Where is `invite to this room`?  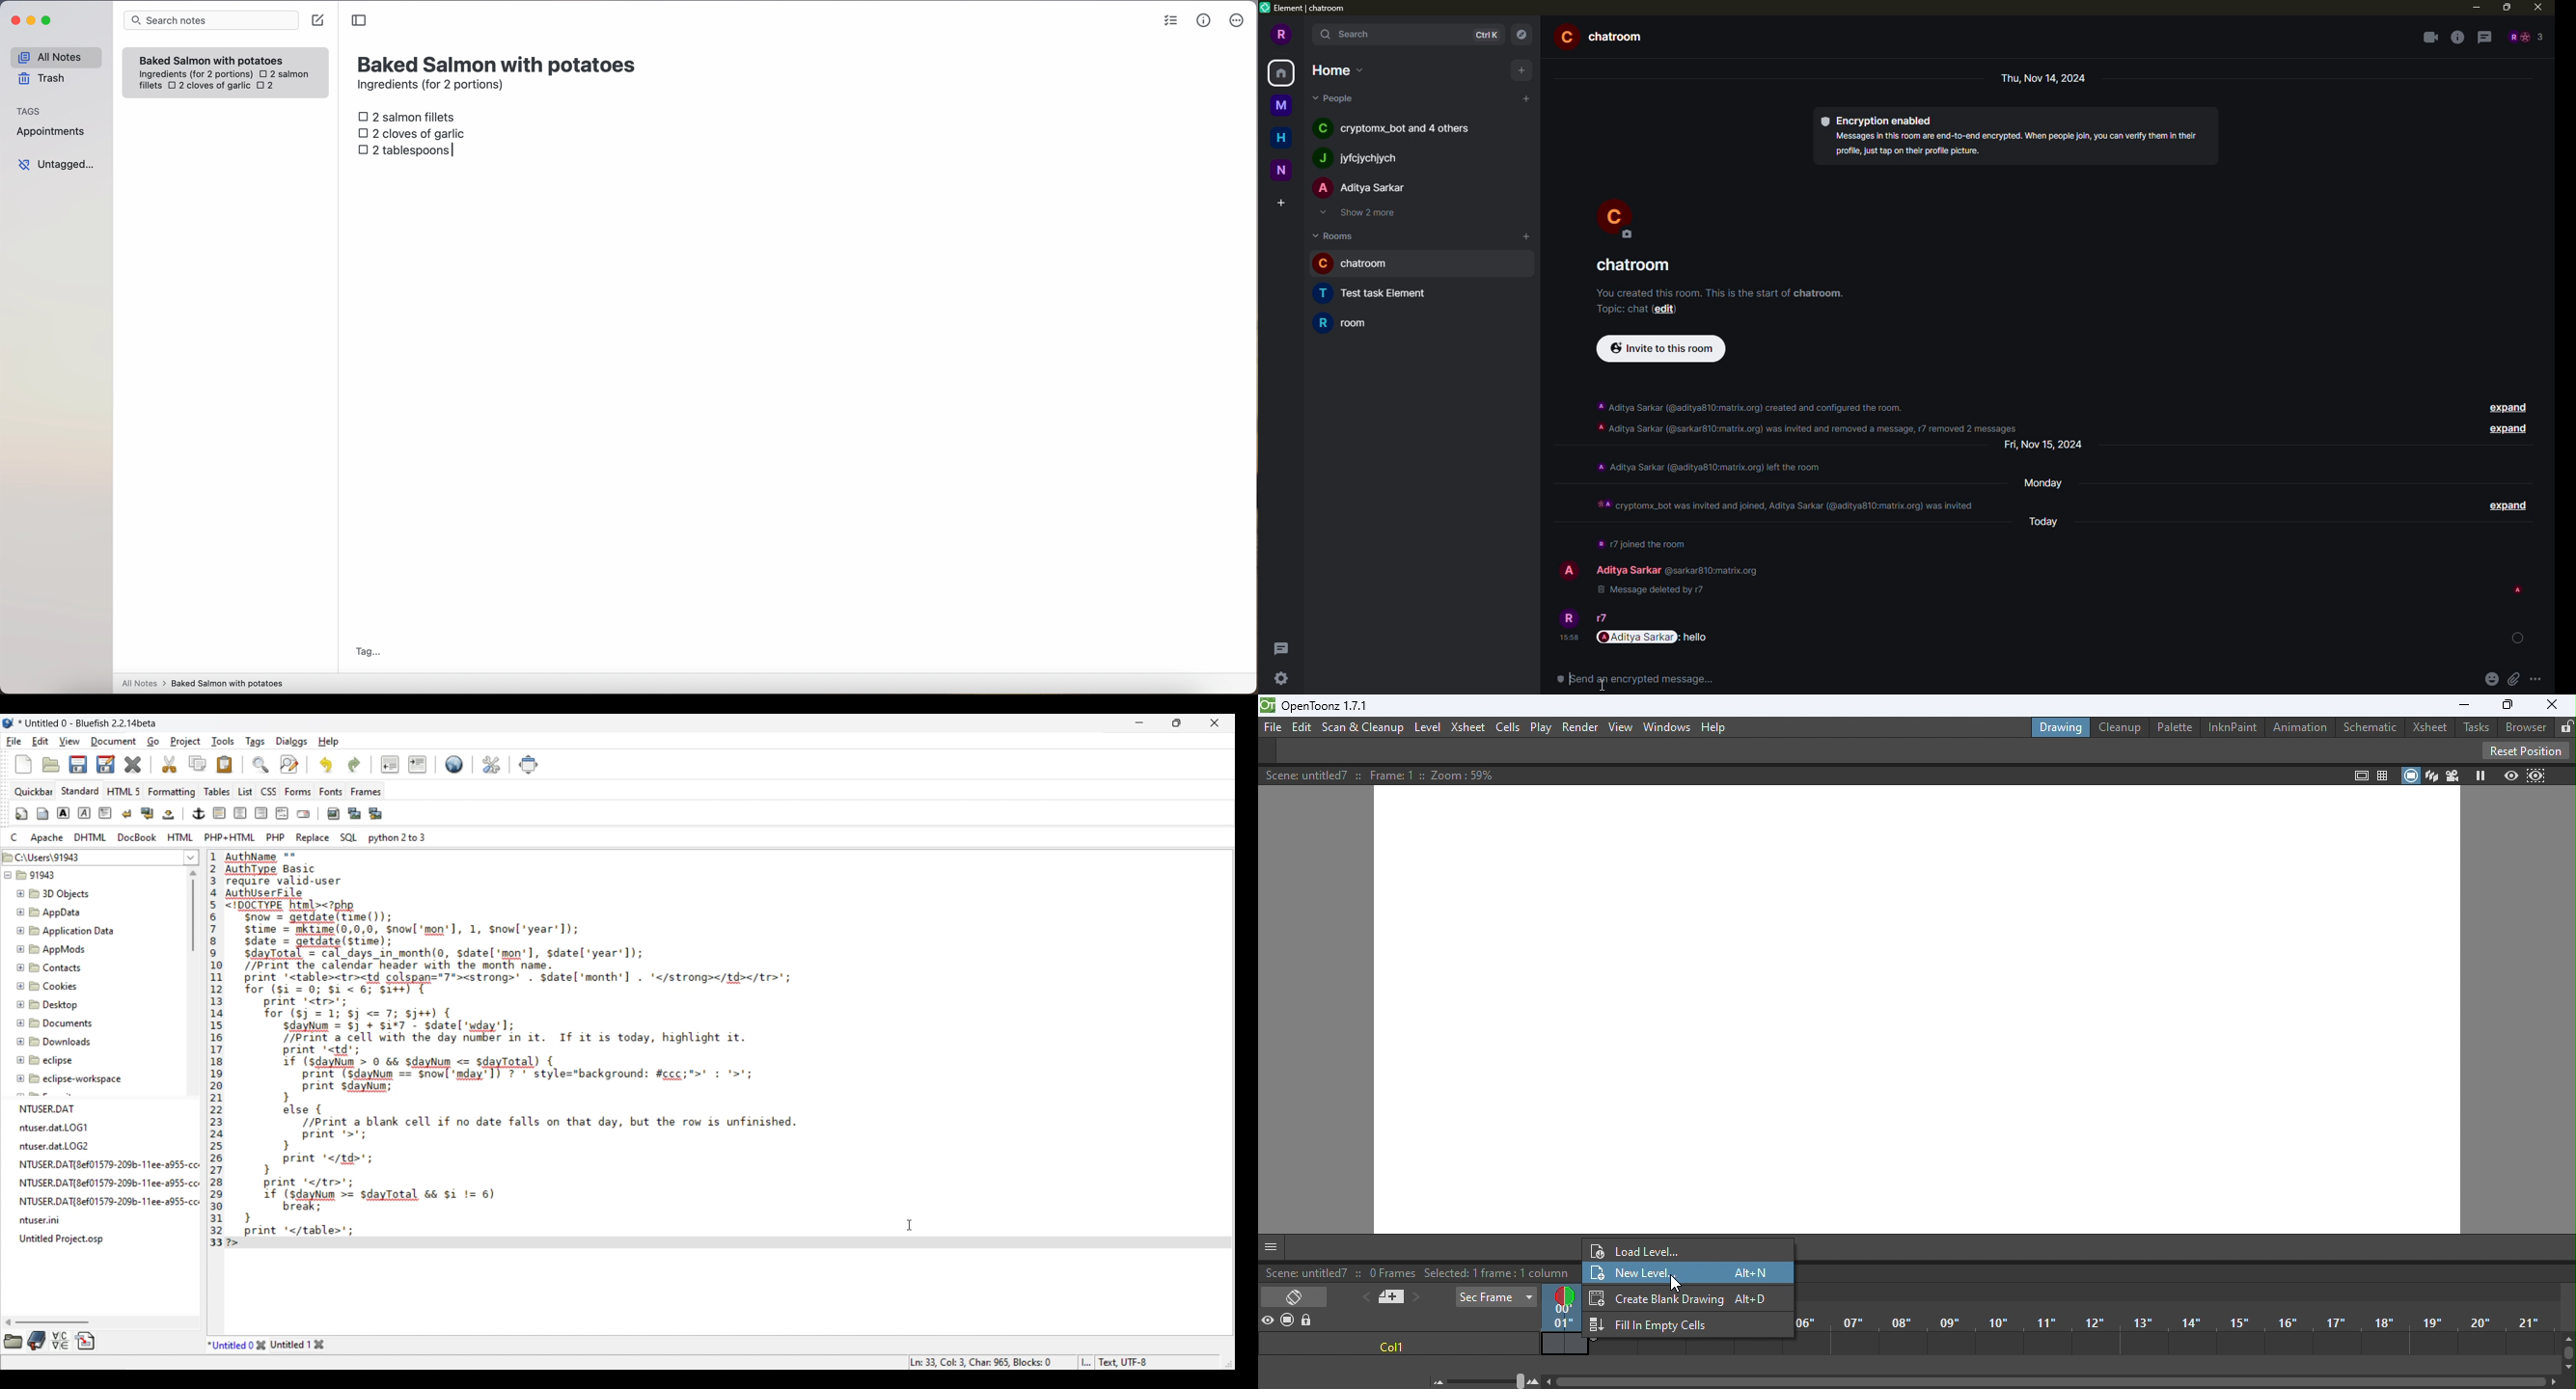
invite to this room is located at coordinates (1661, 348).